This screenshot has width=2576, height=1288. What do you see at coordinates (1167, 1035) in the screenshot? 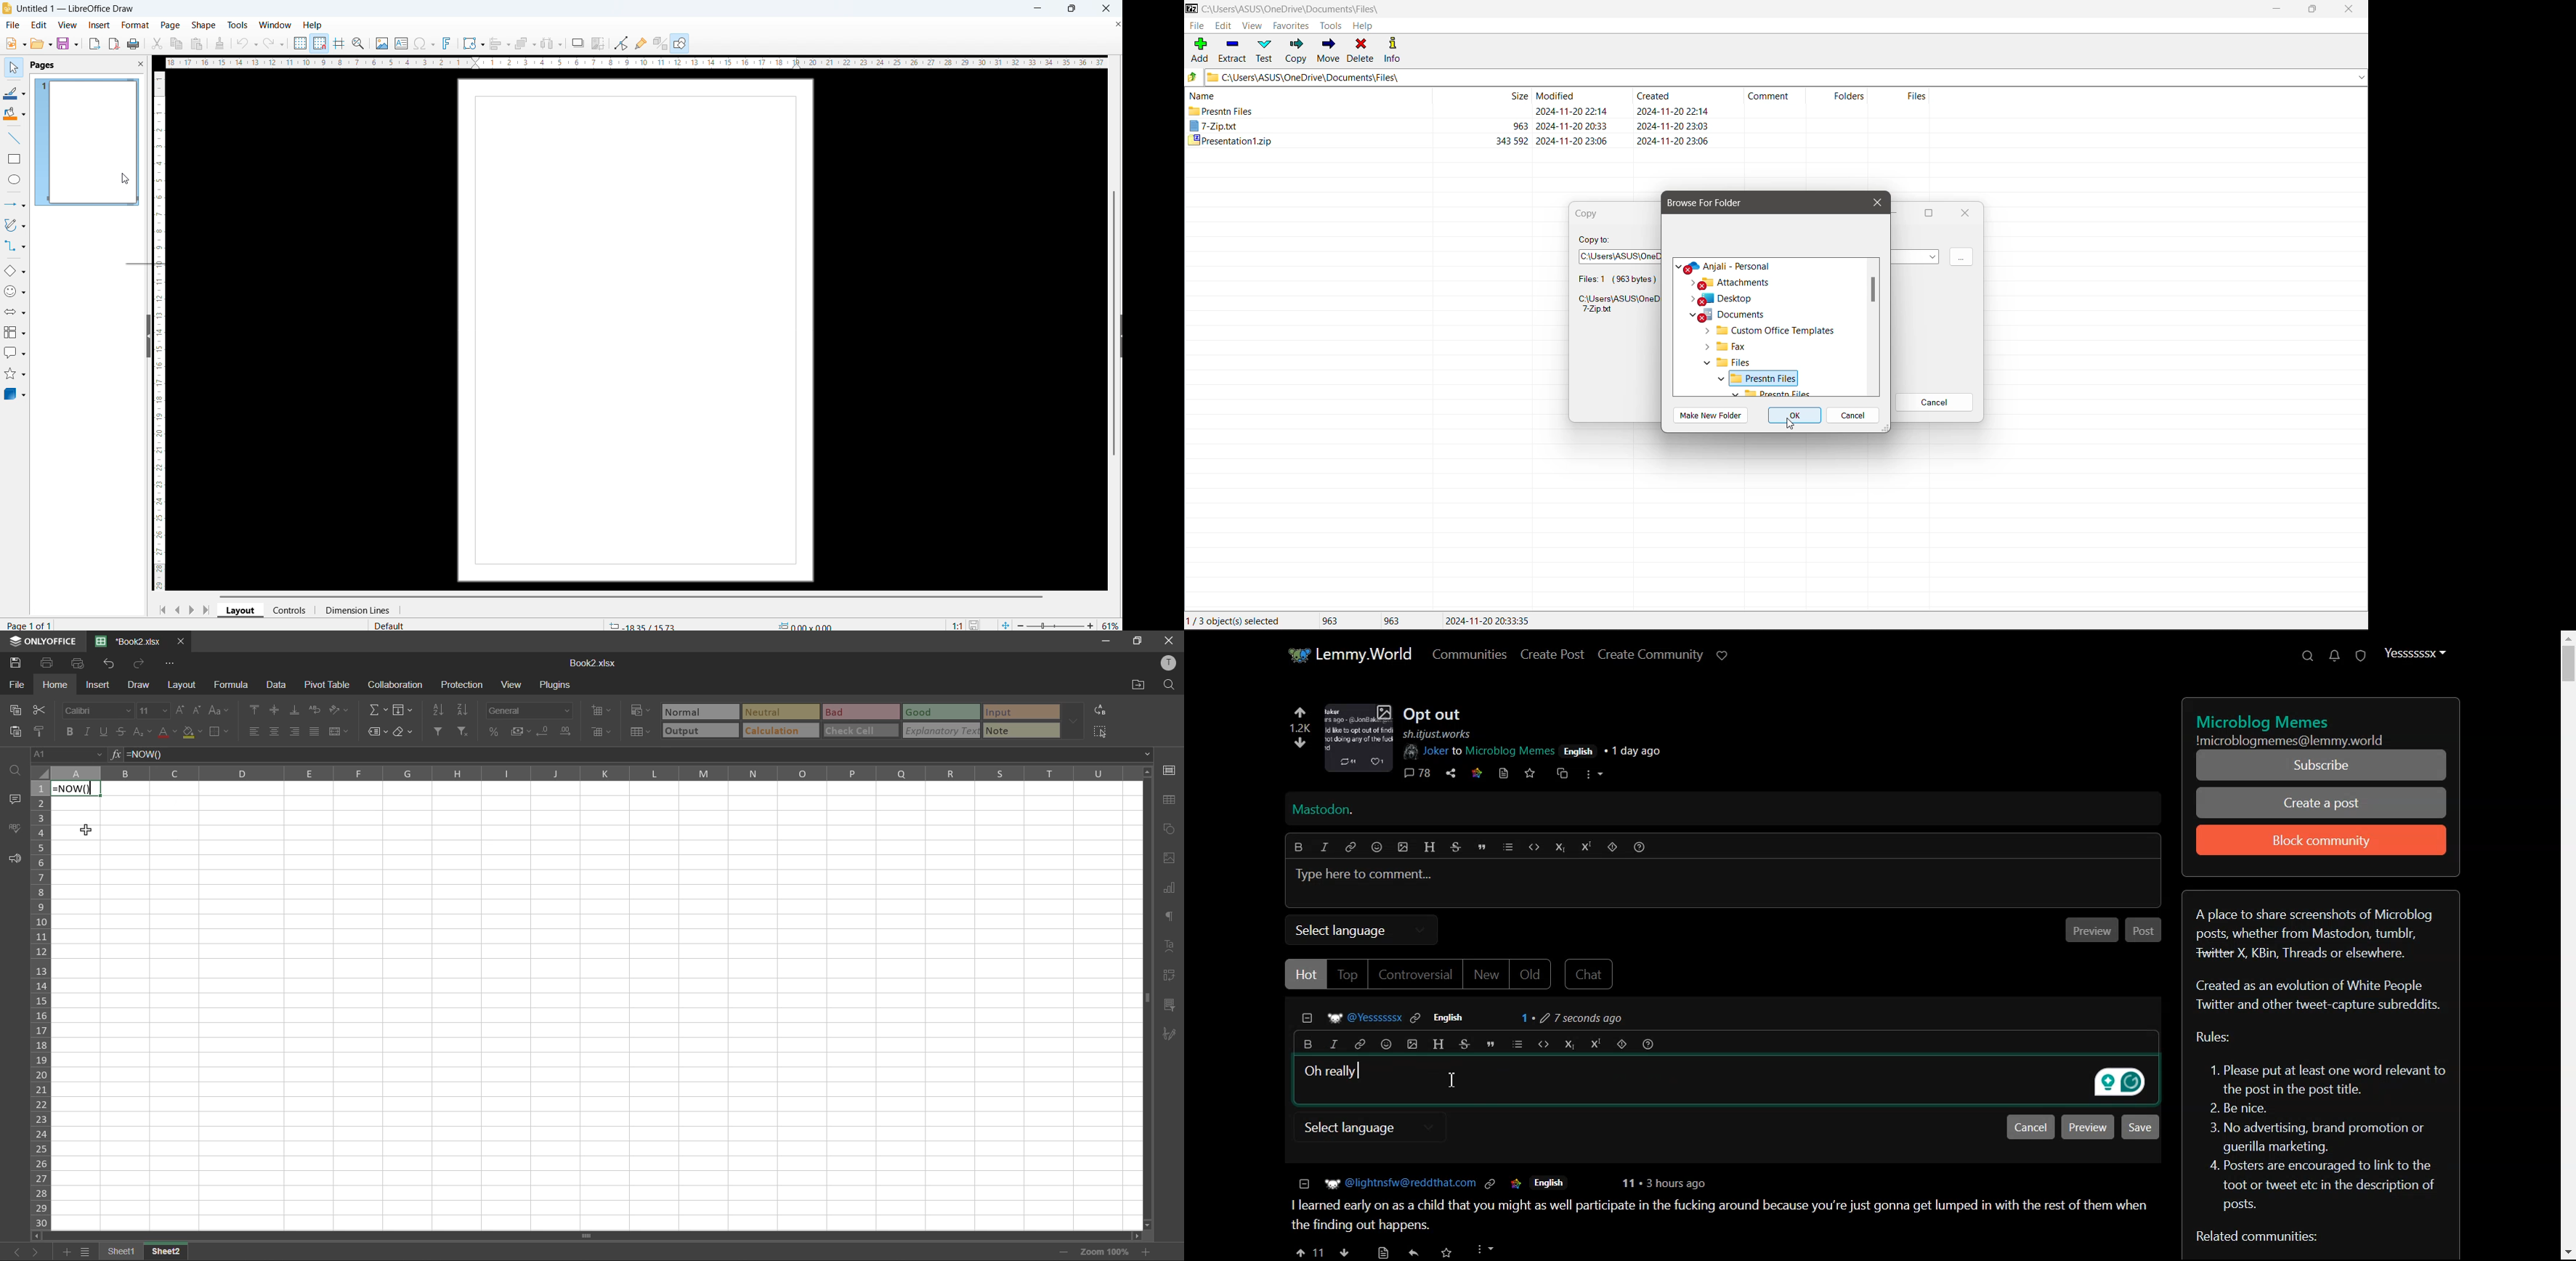
I see `signature` at bounding box center [1167, 1035].